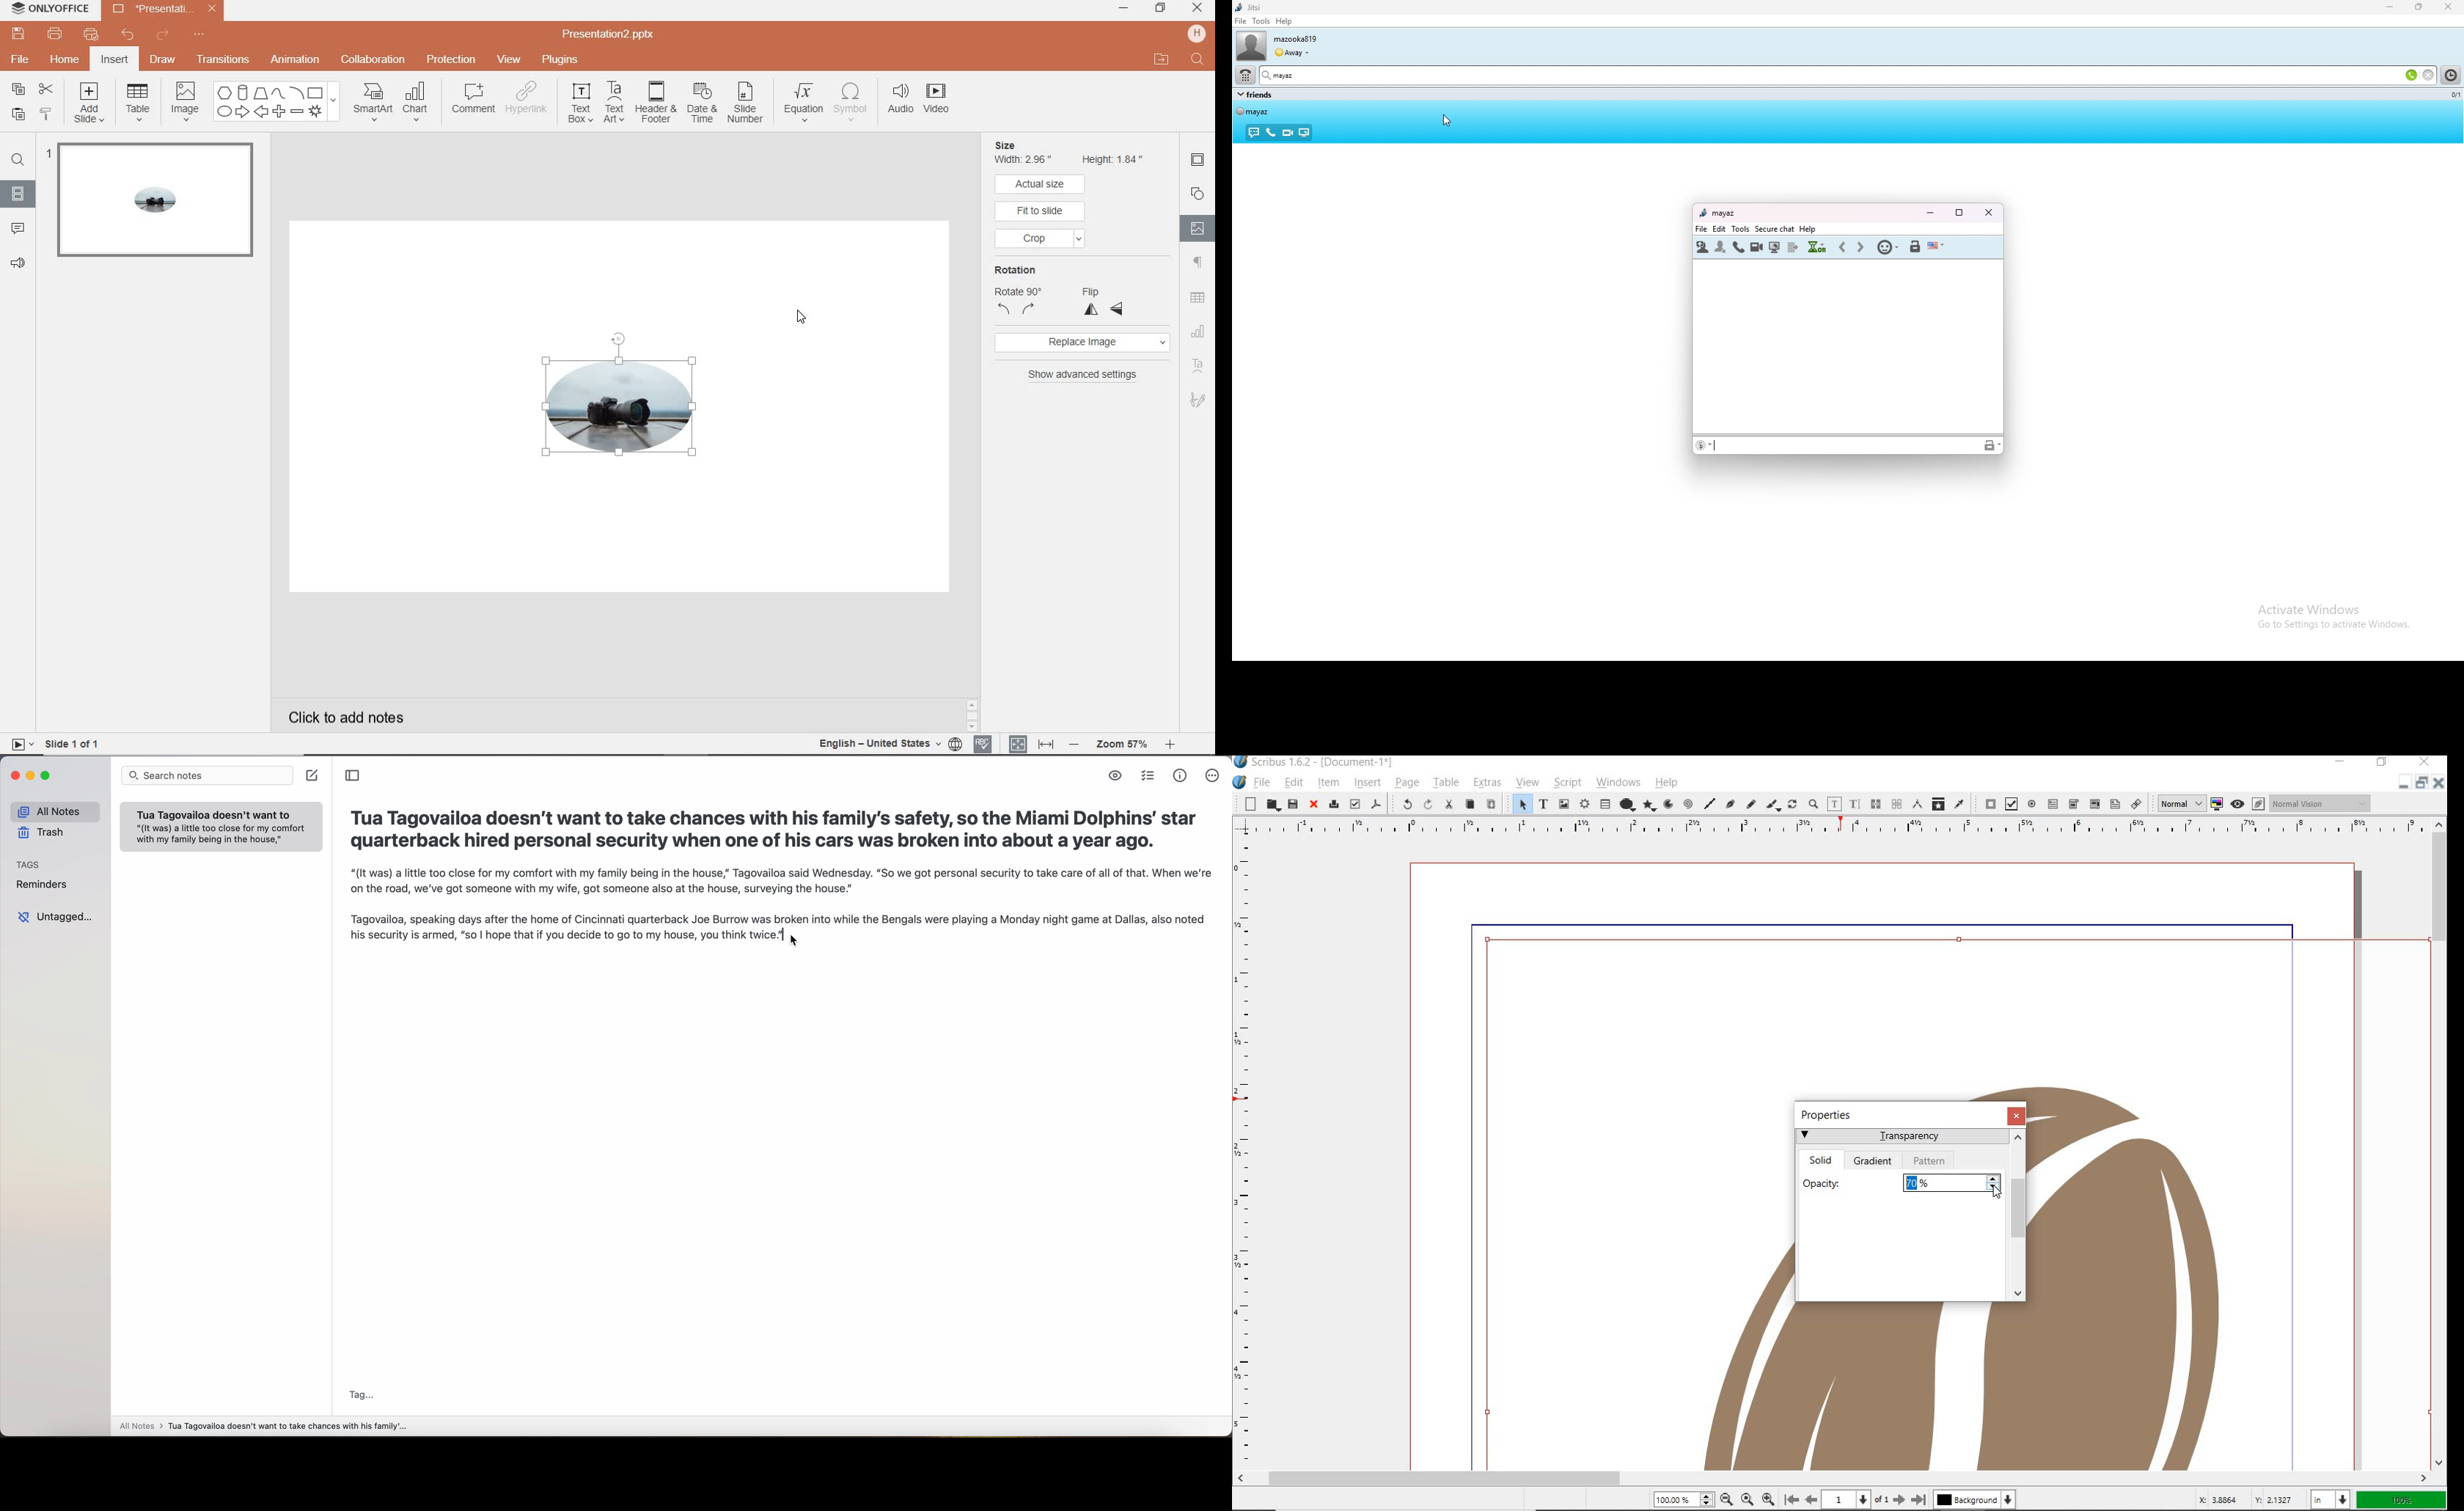 The width and height of the screenshot is (2464, 1512). I want to click on flip, so click(1103, 299).